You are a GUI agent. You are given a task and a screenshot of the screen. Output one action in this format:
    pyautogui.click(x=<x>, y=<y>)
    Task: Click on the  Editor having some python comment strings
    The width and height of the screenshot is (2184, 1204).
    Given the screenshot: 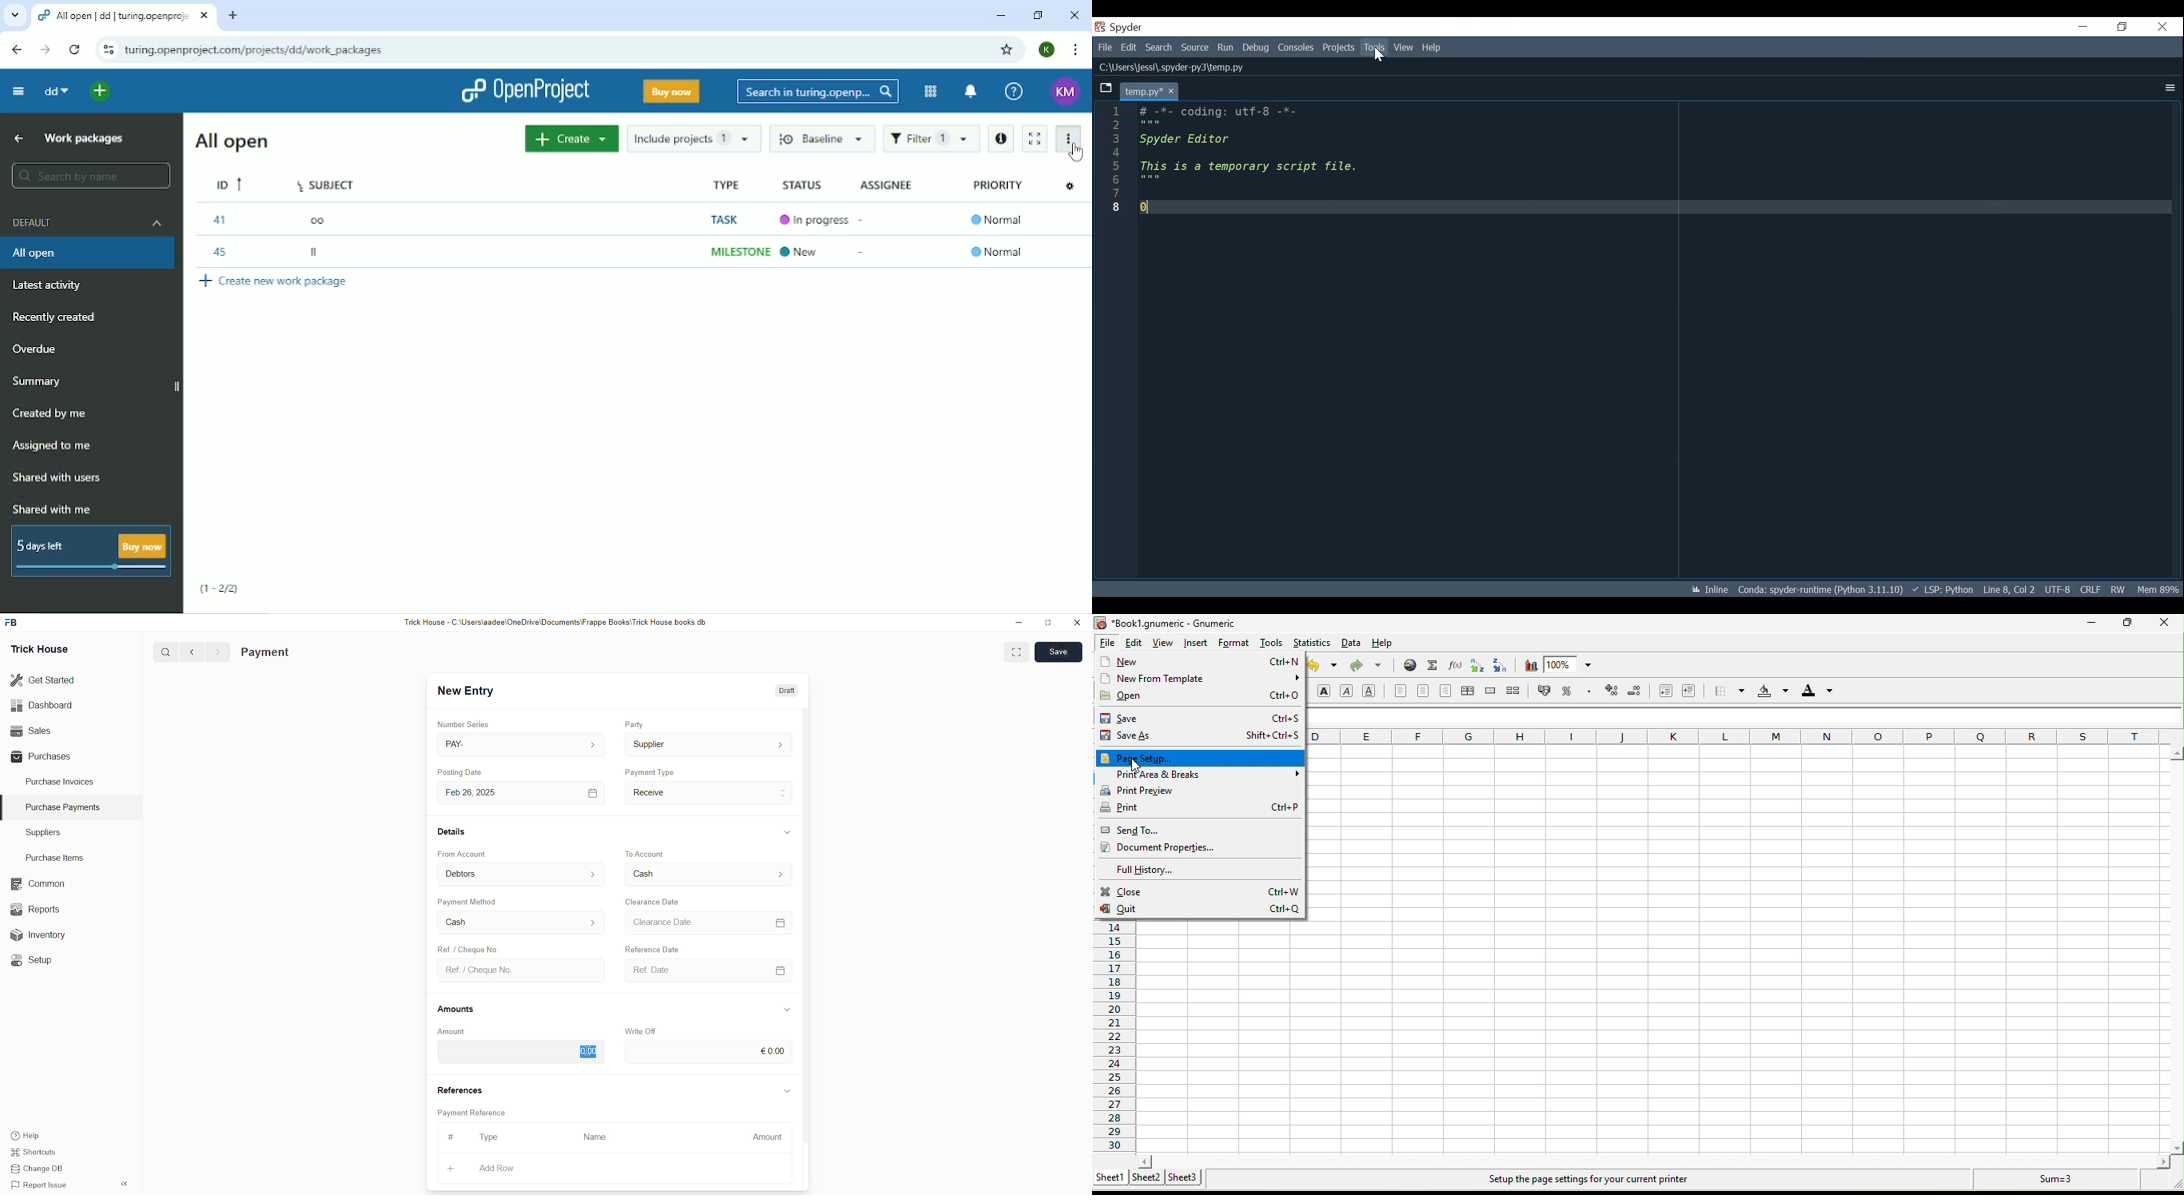 What is the action you would take?
    pyautogui.click(x=1591, y=262)
    